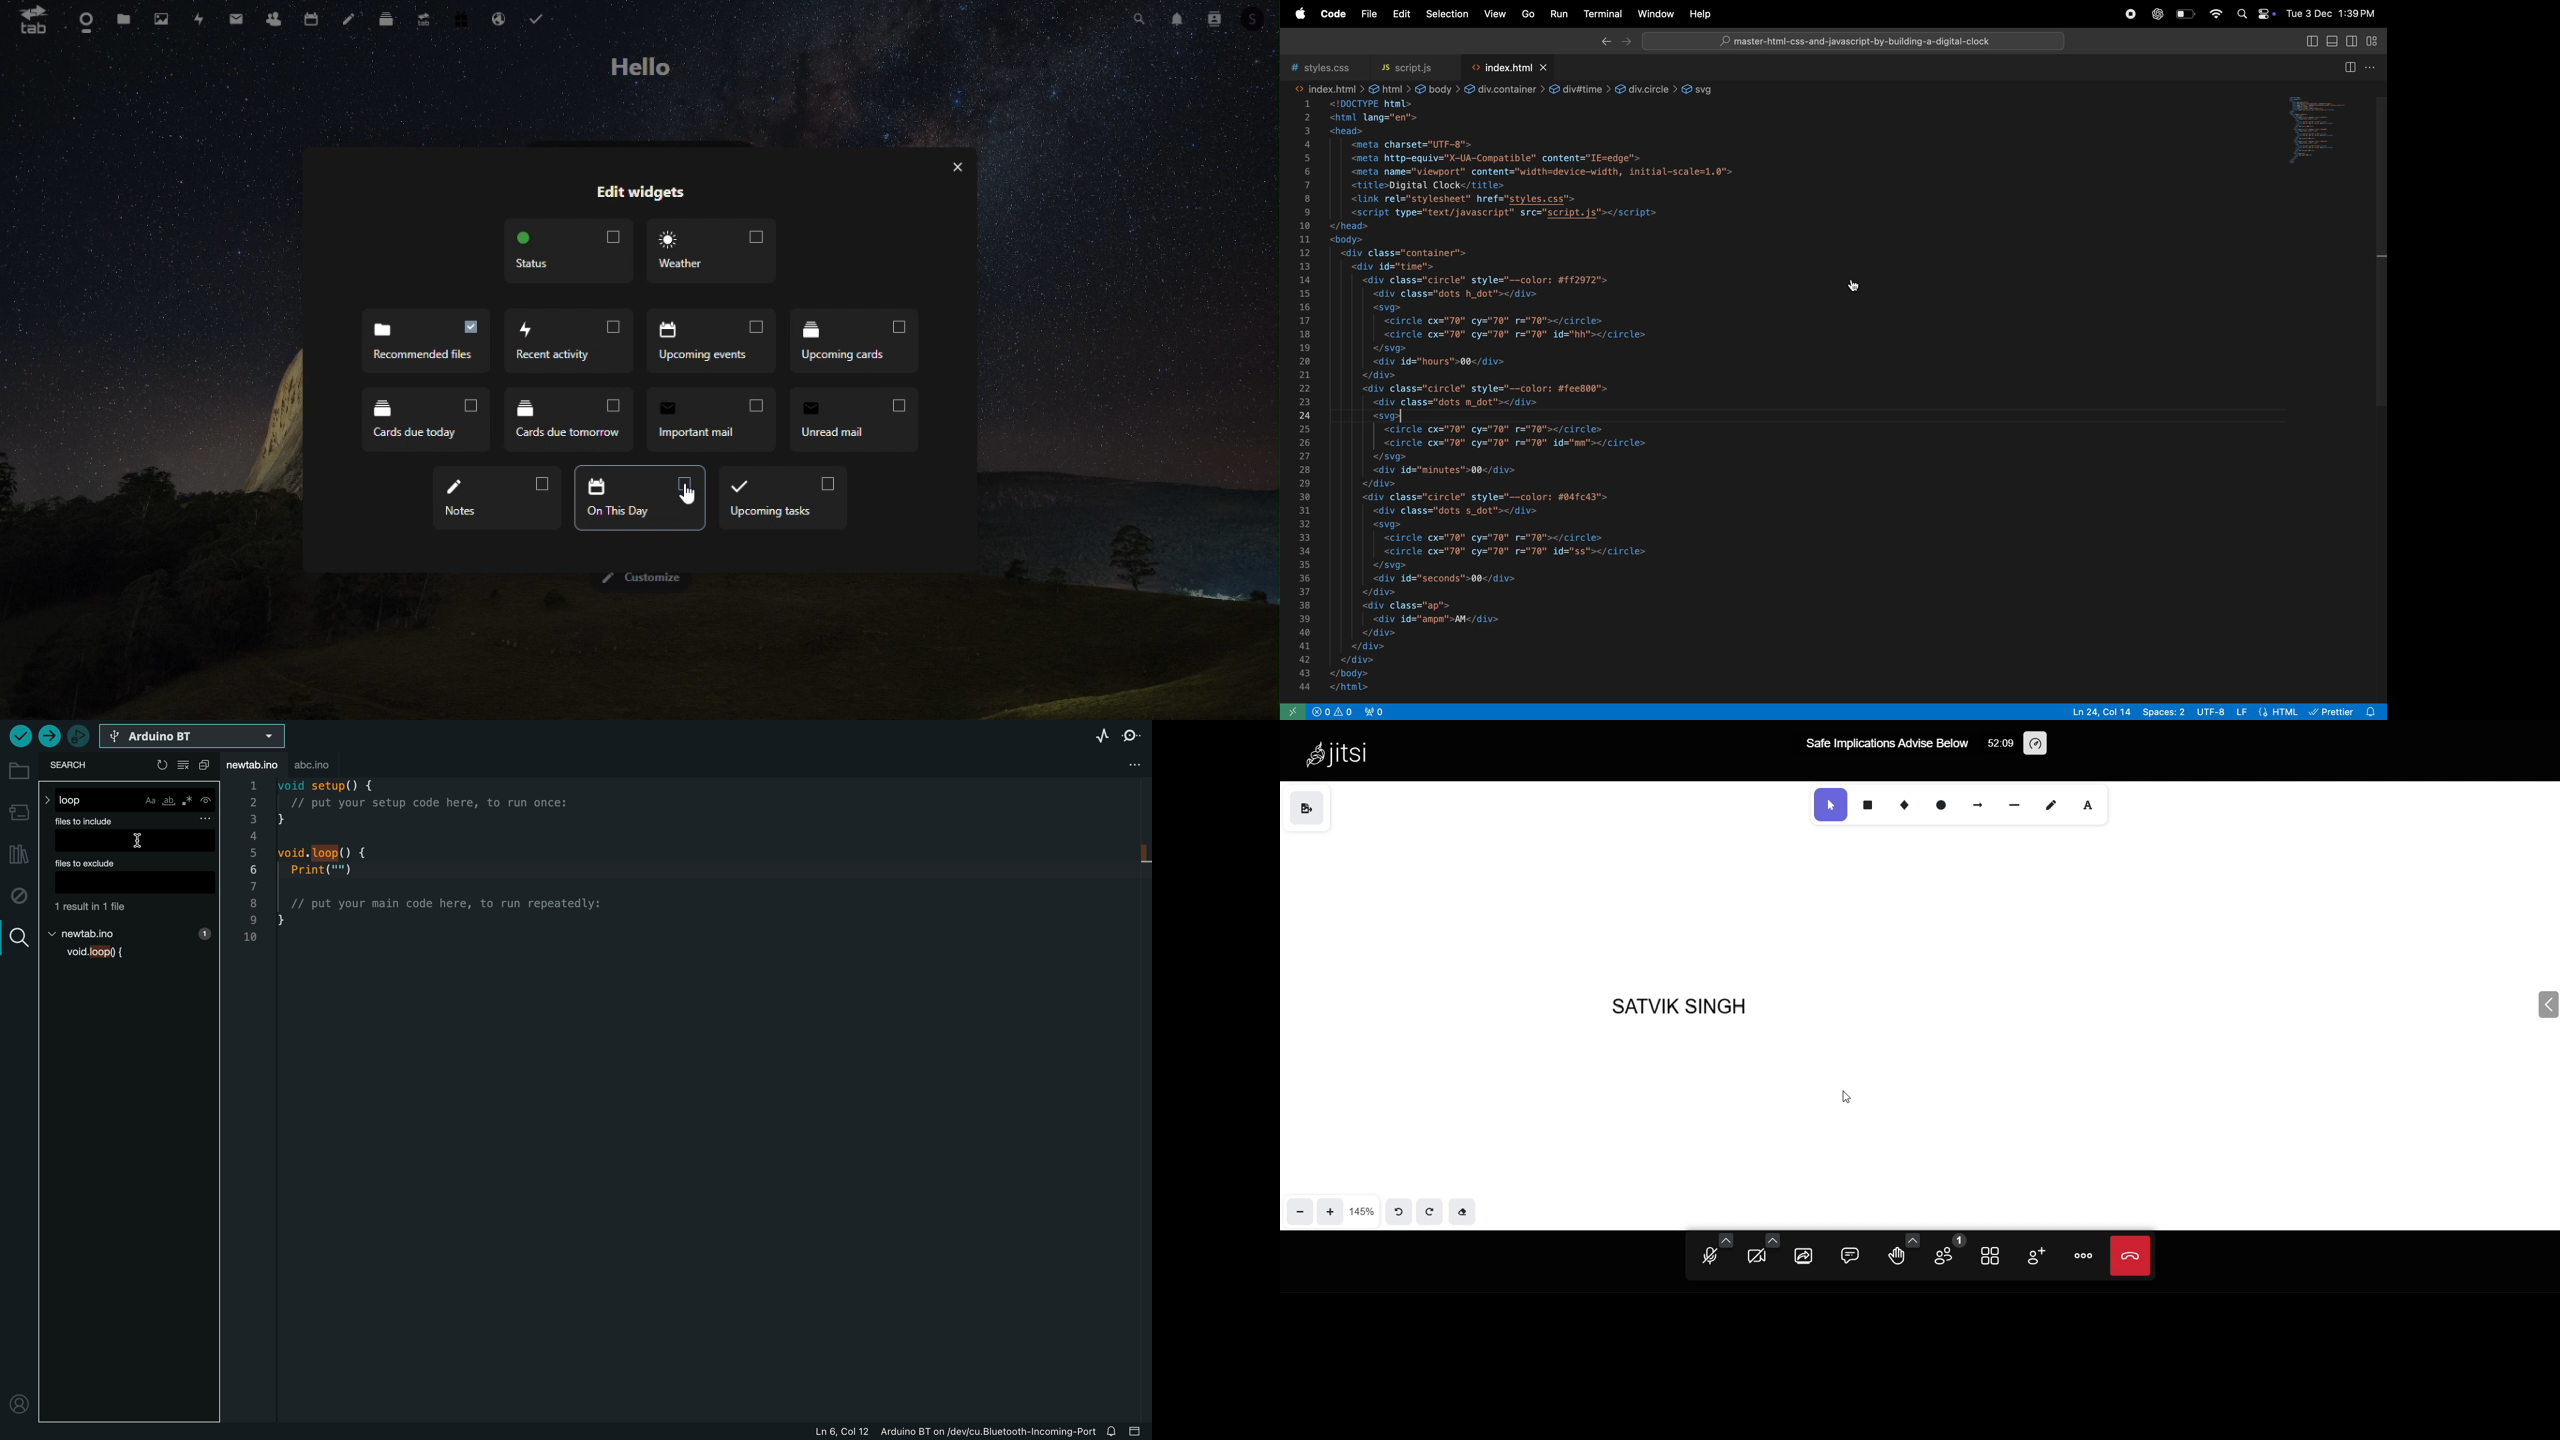 This screenshot has width=2576, height=1456. Describe the element at coordinates (156, 19) in the screenshot. I see `photos` at that location.